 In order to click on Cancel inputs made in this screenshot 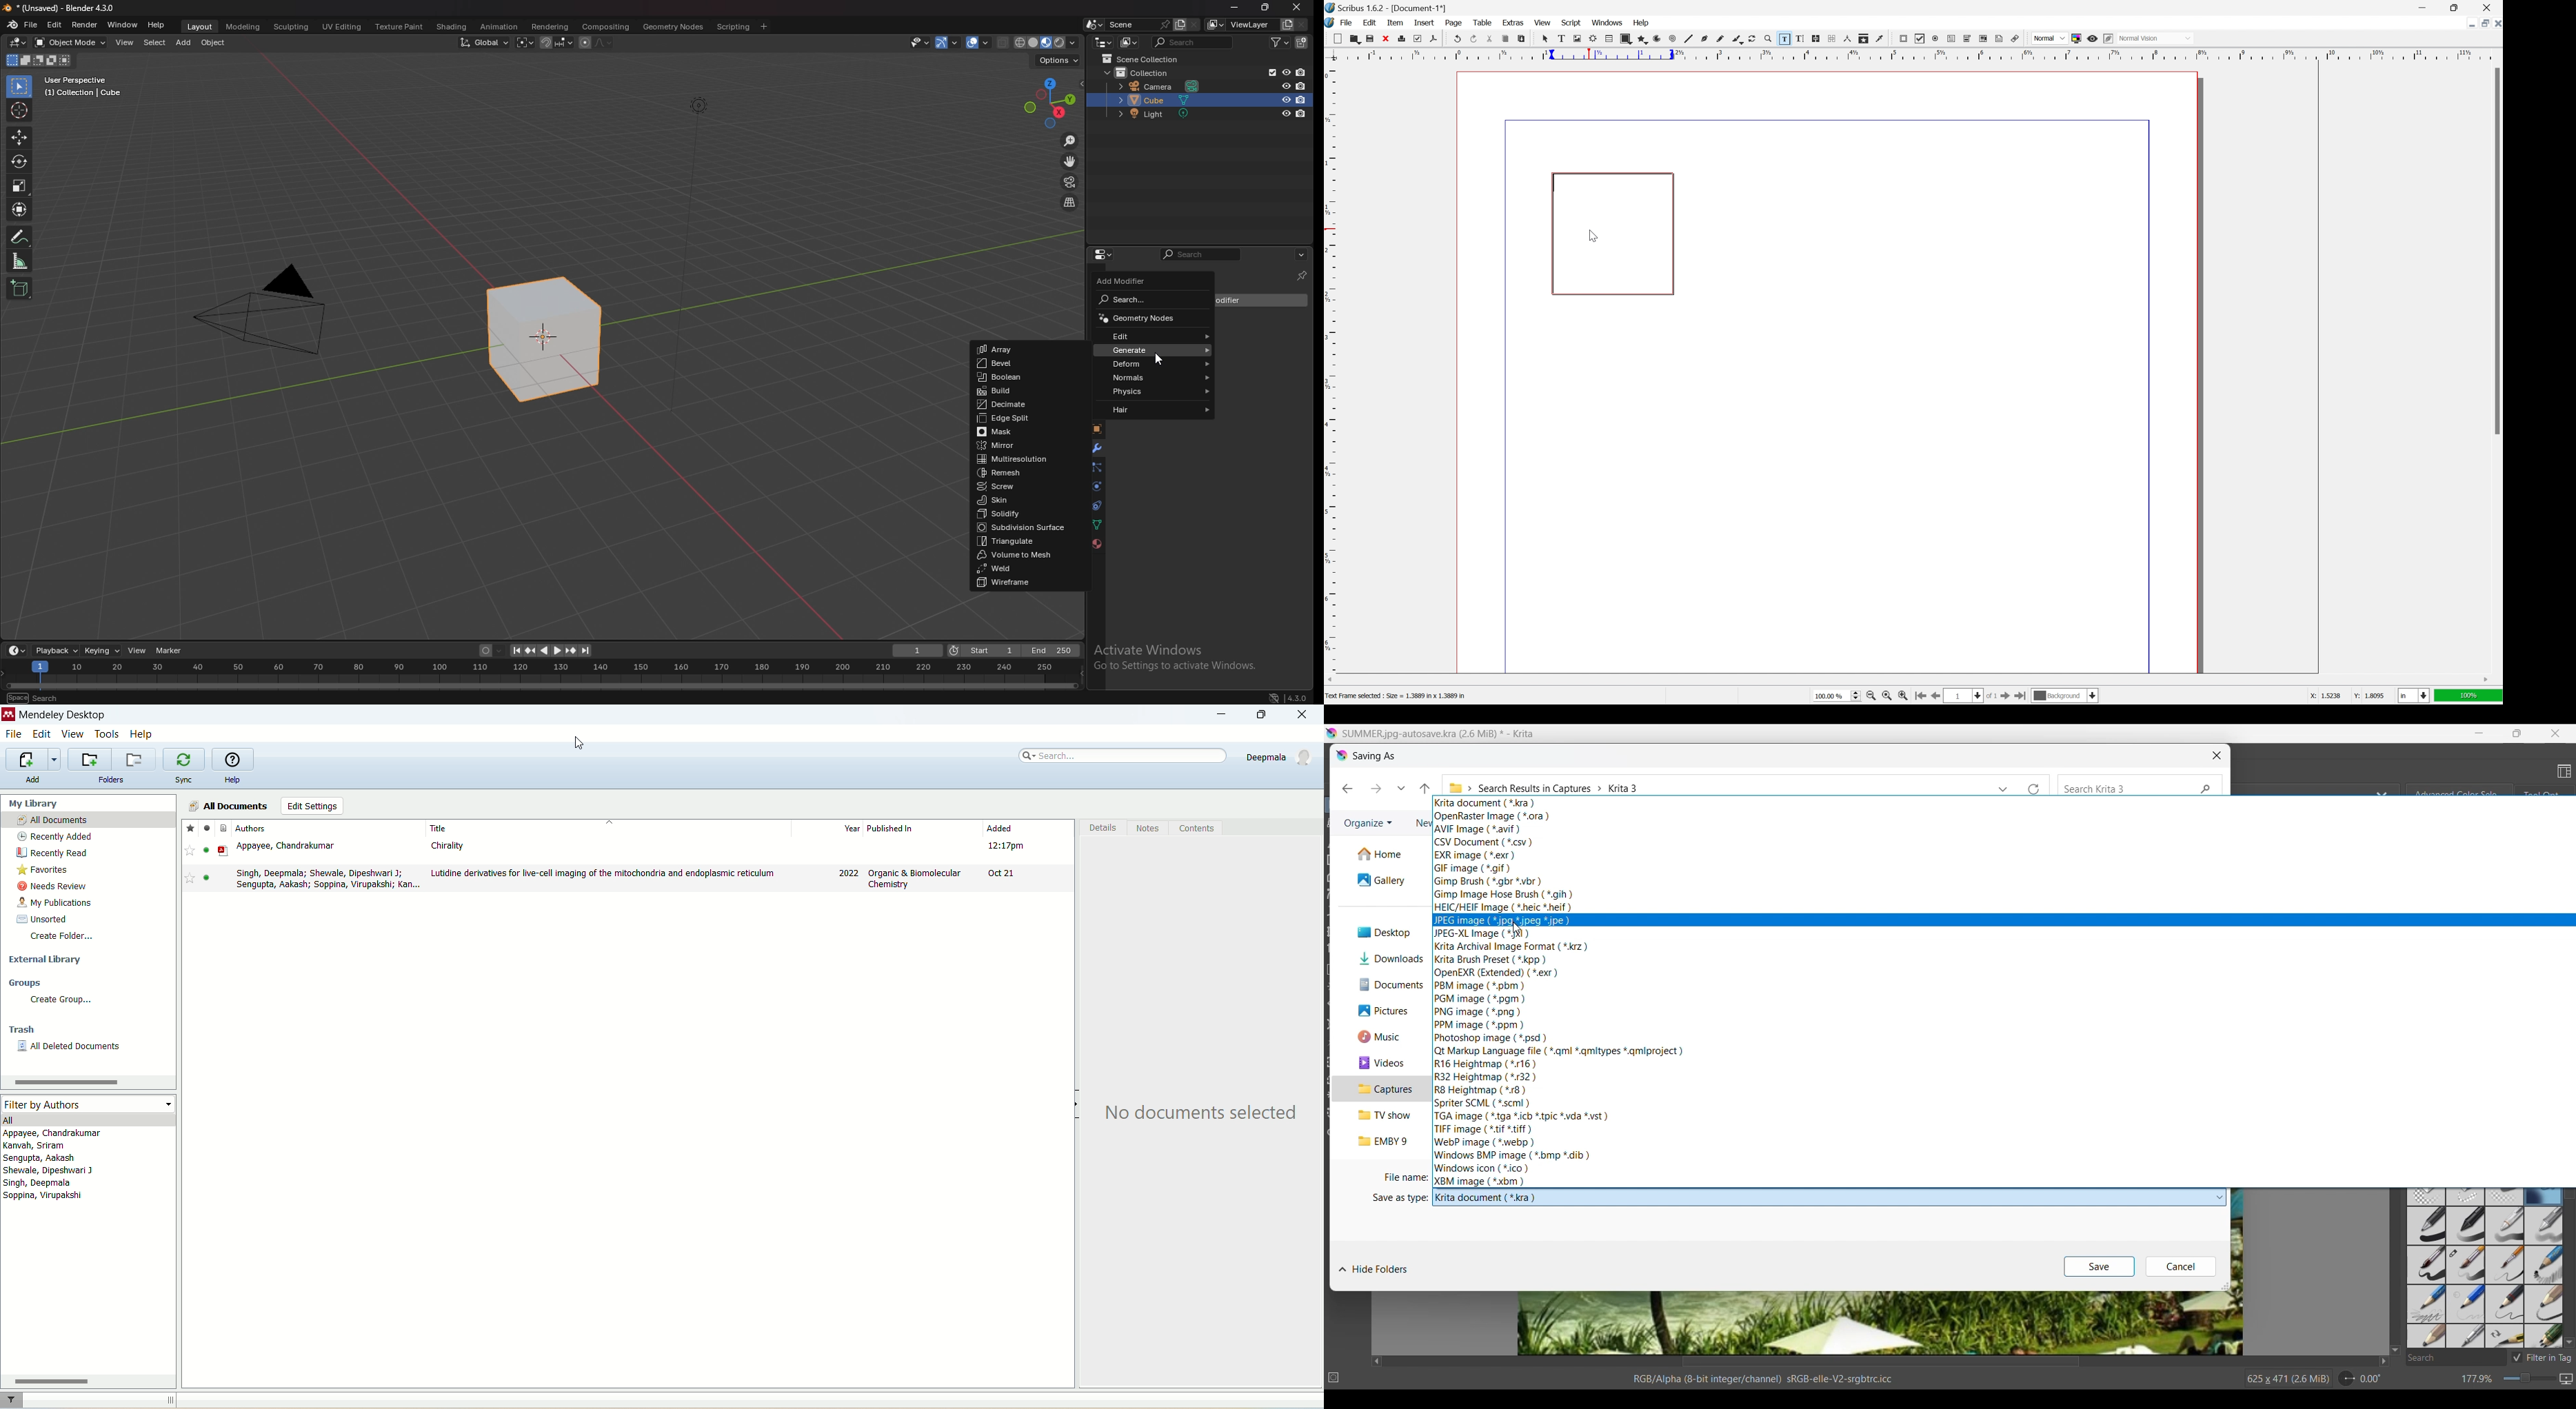, I will do `click(2181, 1267)`.